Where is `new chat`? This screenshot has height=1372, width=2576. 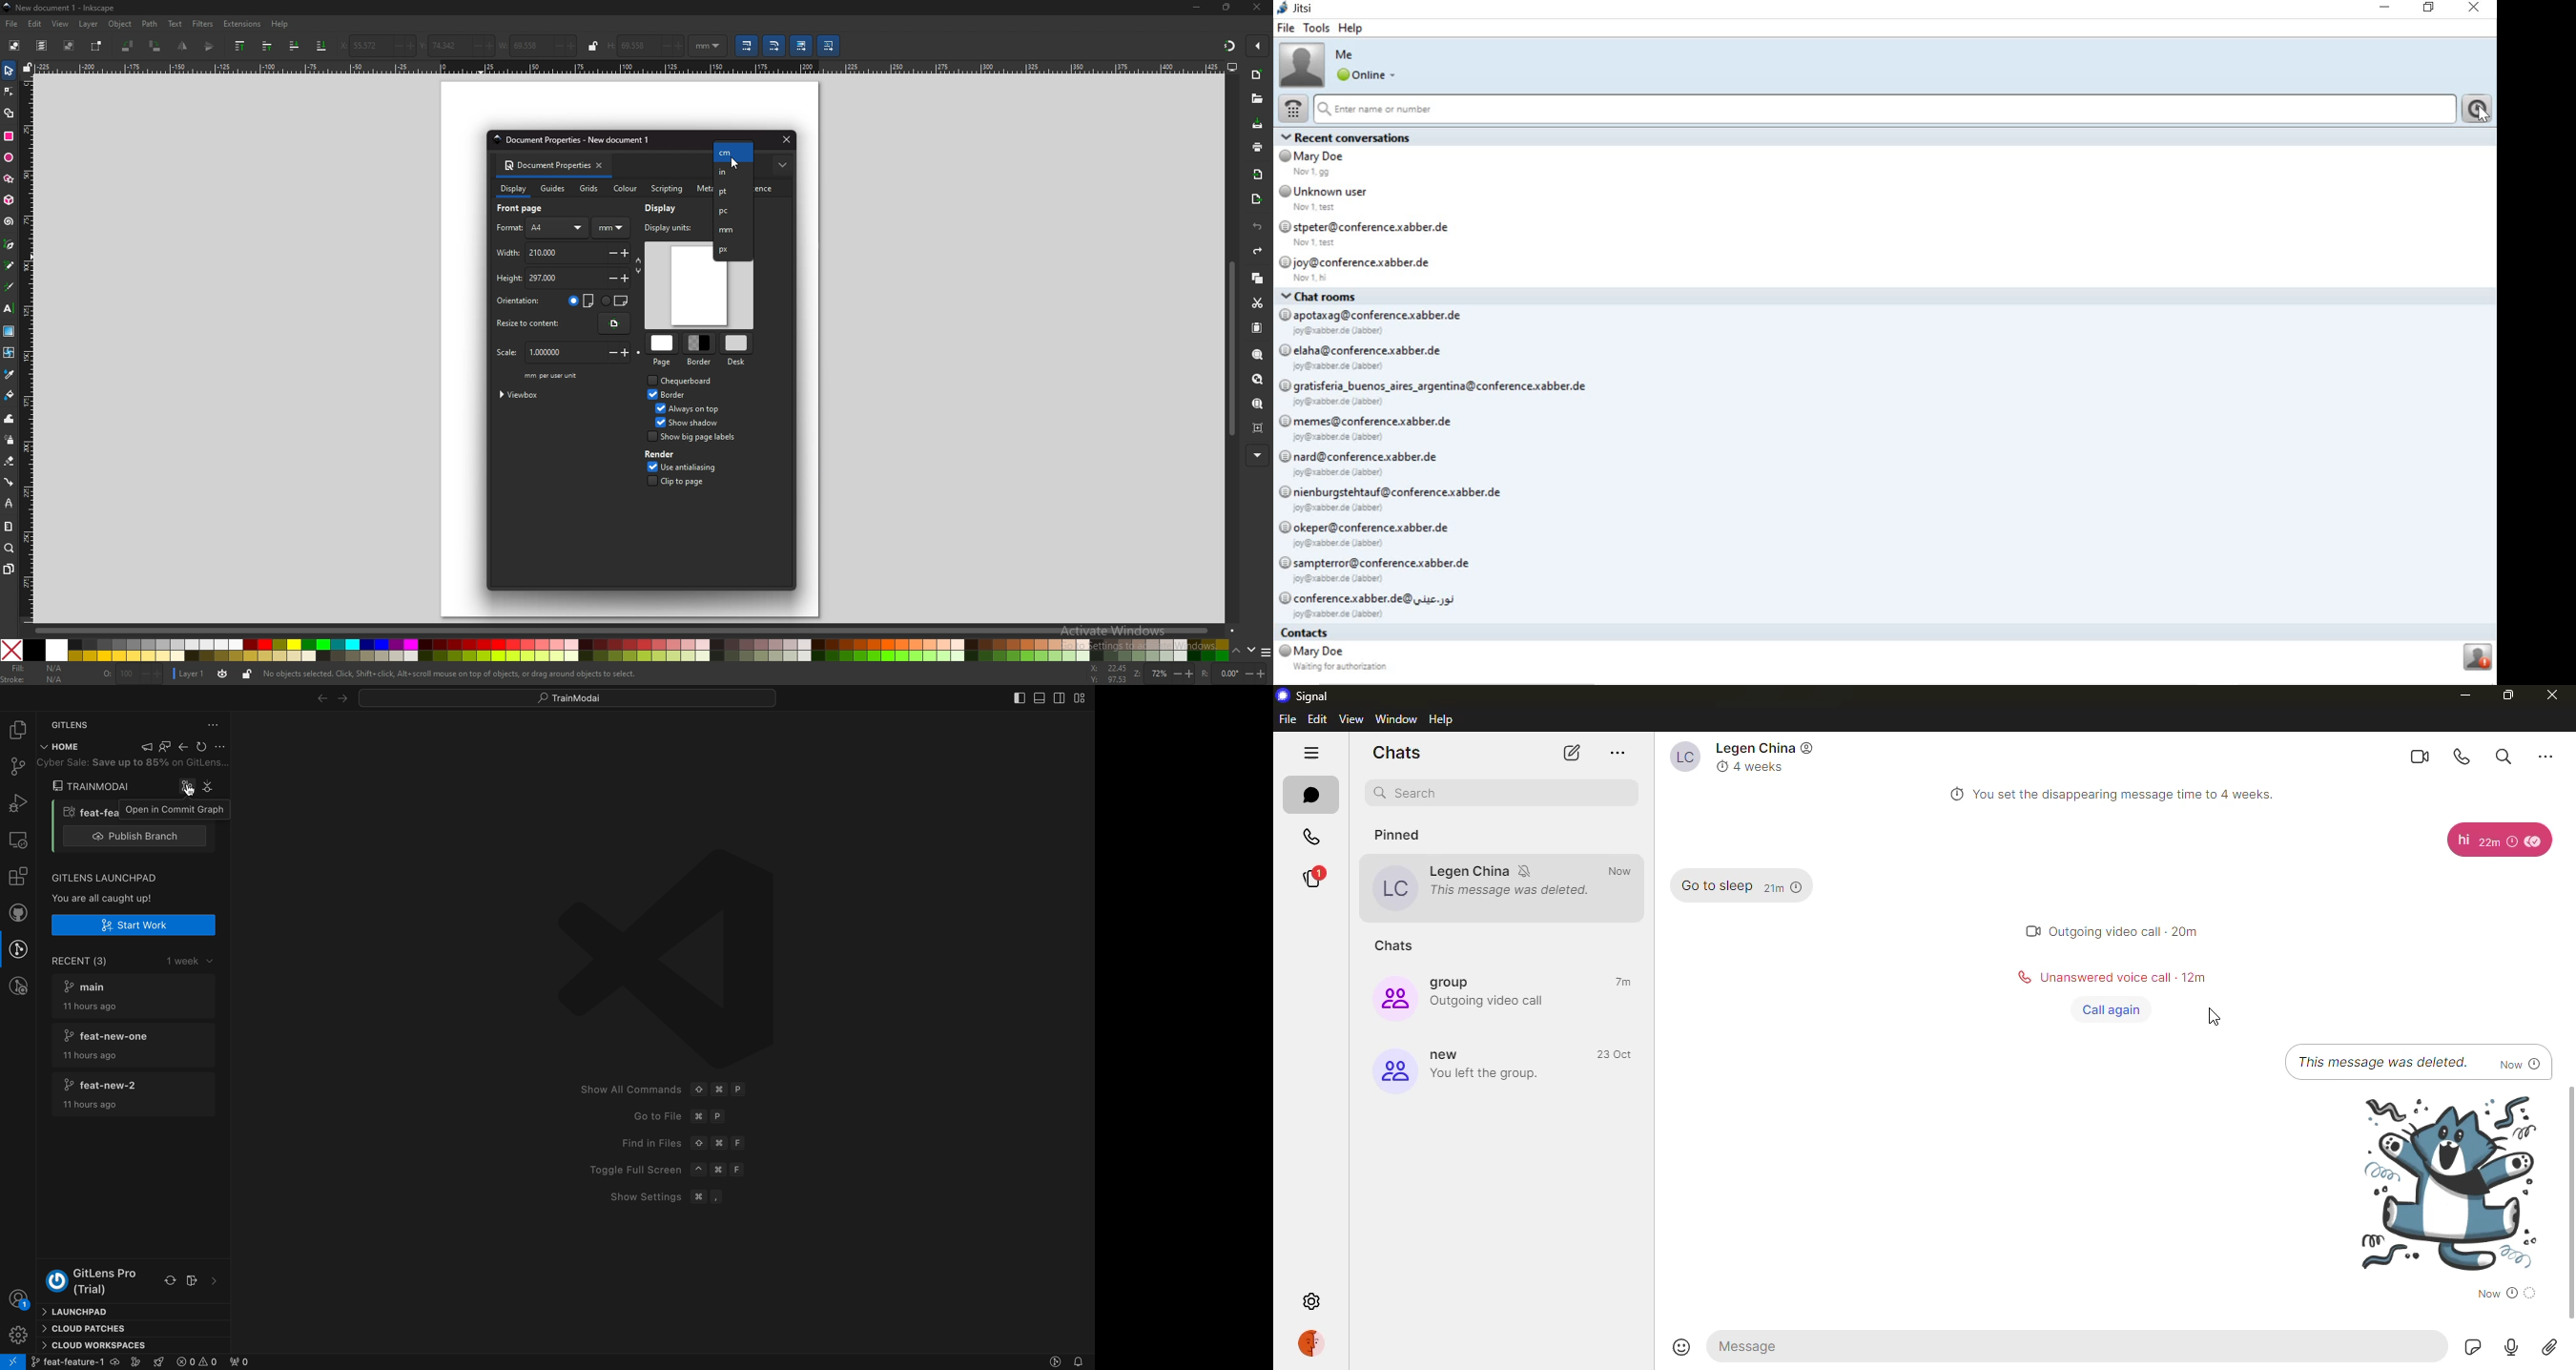
new chat is located at coordinates (1573, 753).